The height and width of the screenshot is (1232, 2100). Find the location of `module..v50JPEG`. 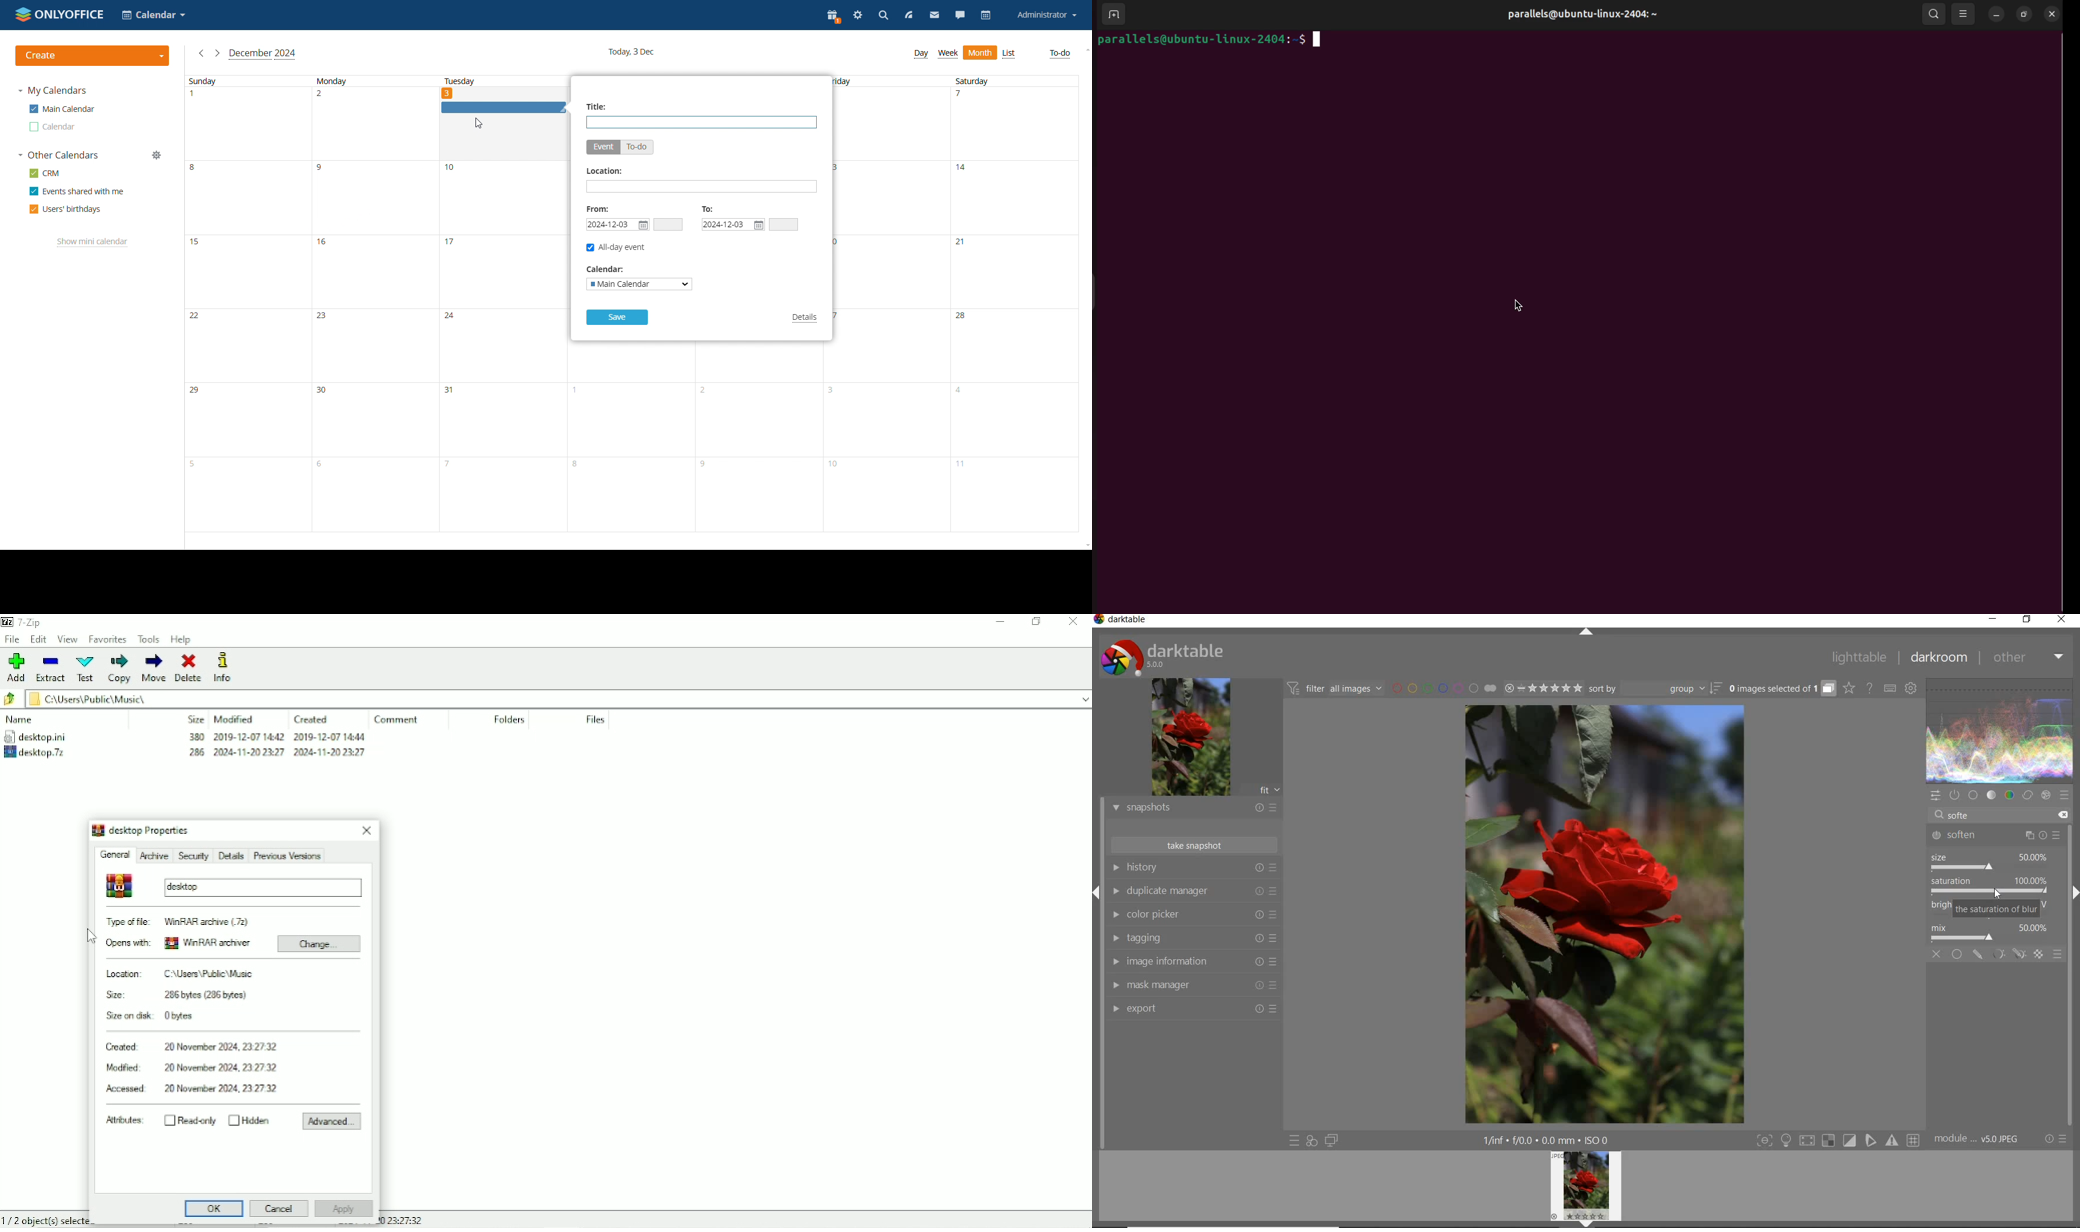

module..v50JPEG is located at coordinates (1981, 1139).